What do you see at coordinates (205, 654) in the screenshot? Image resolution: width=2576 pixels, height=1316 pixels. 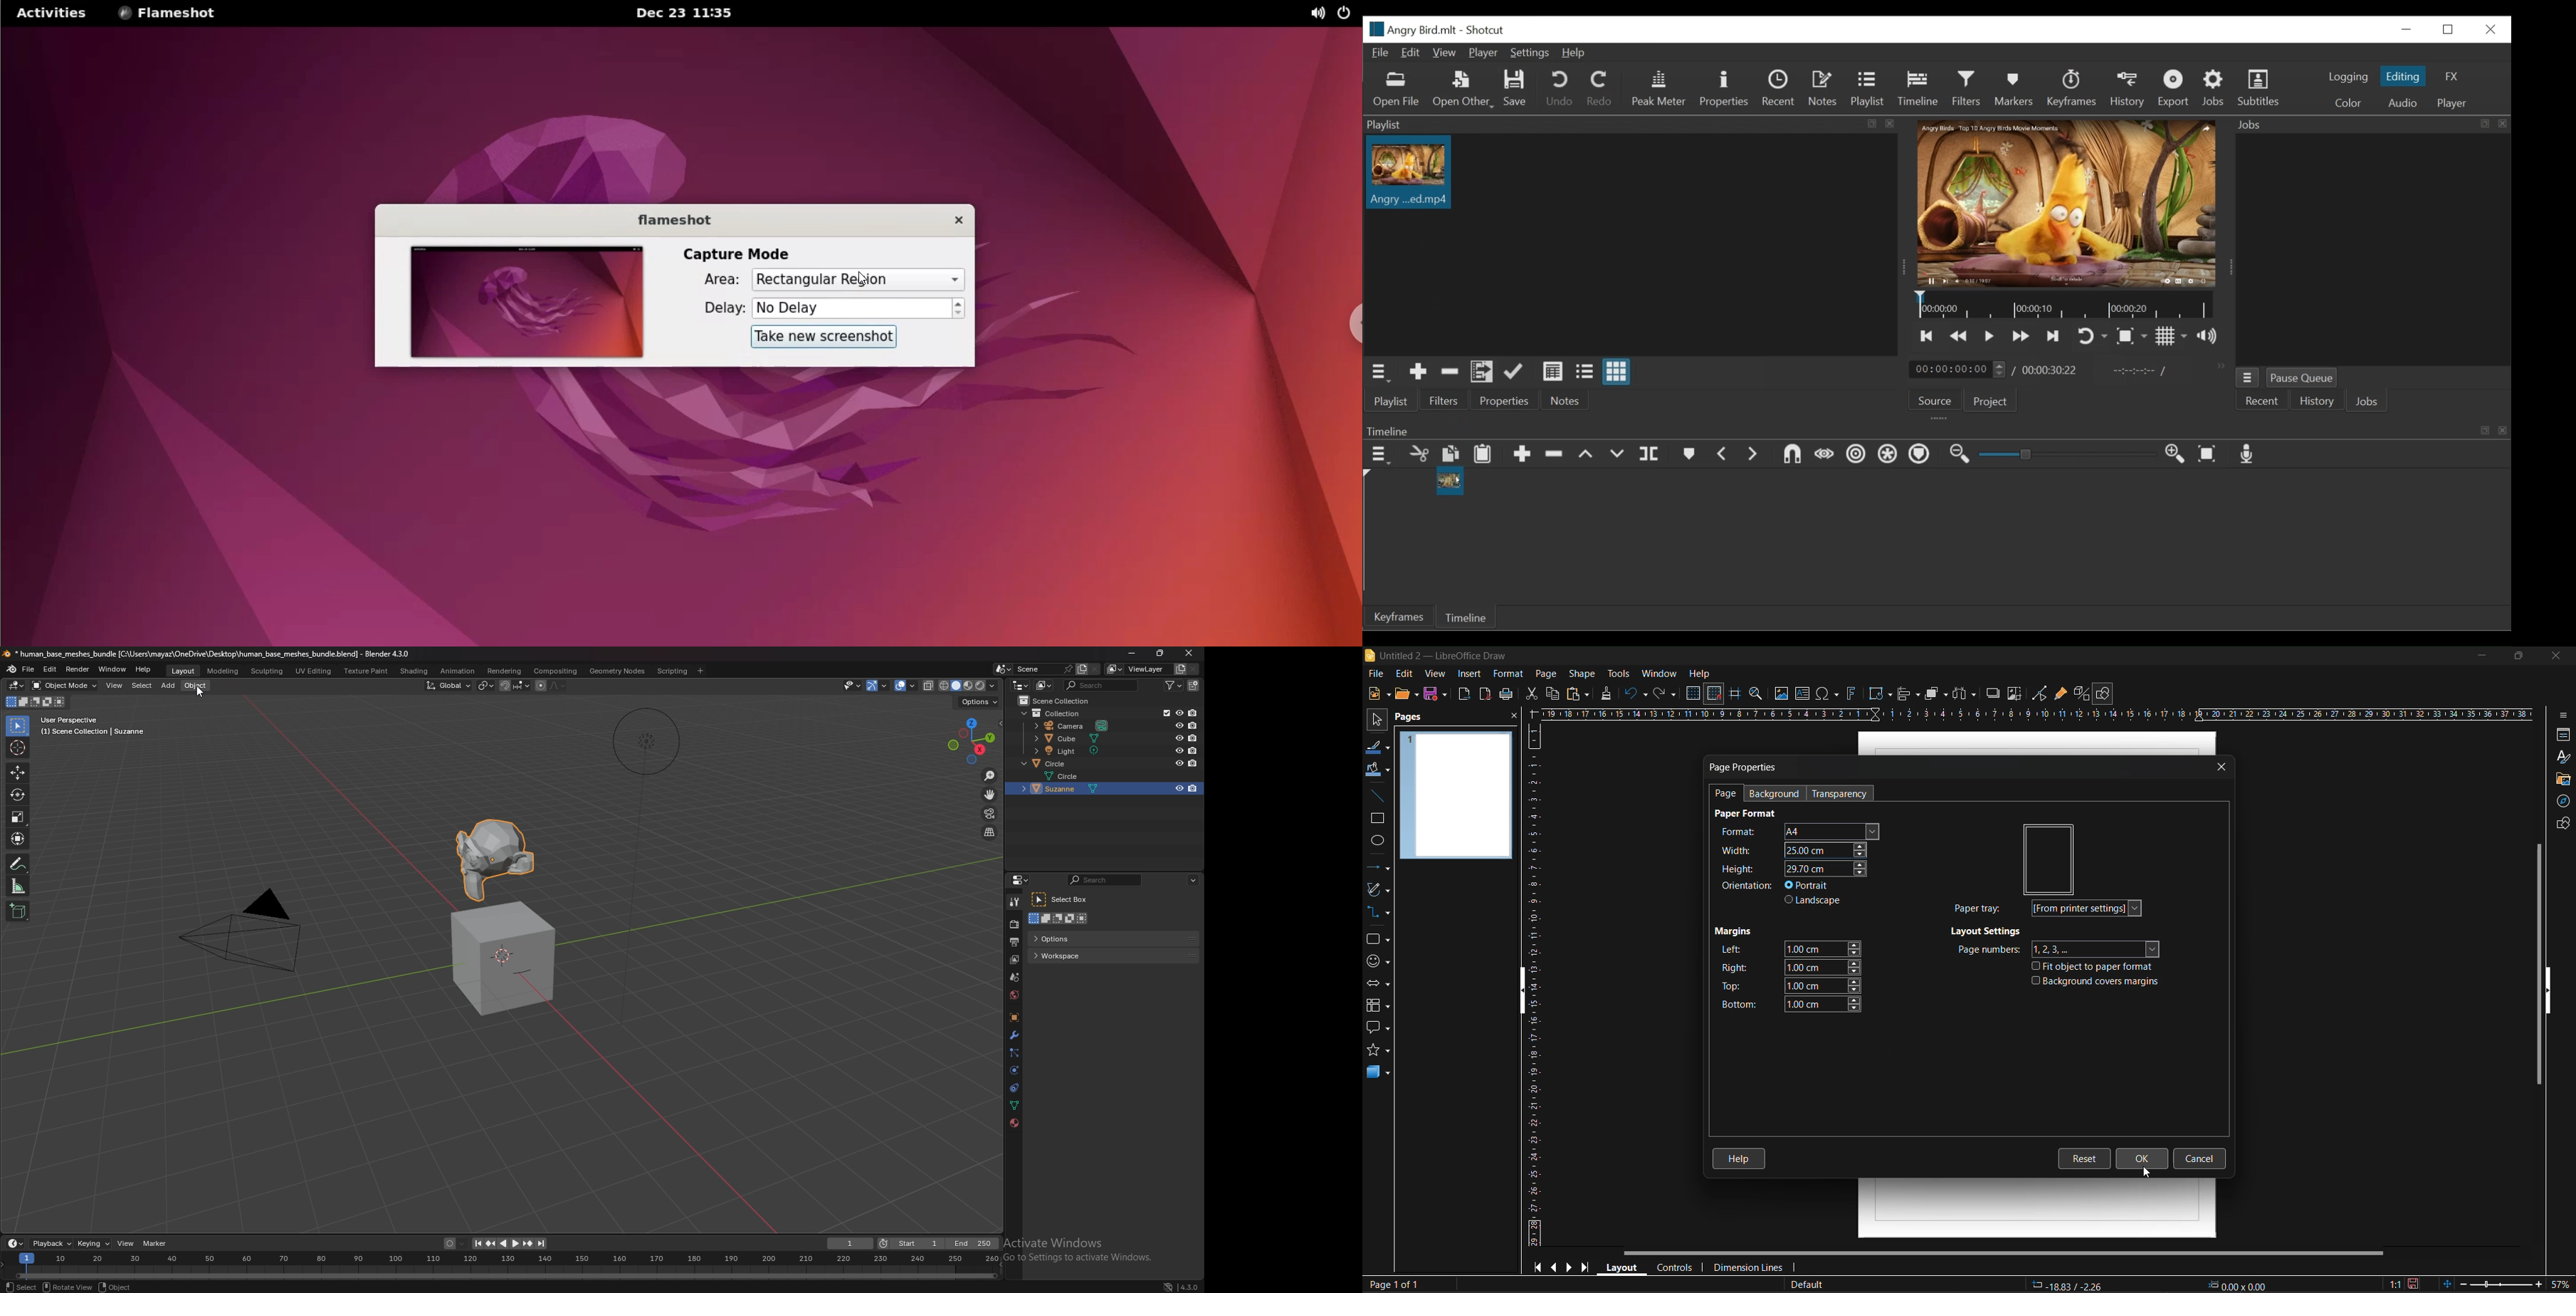 I see `title` at bounding box center [205, 654].